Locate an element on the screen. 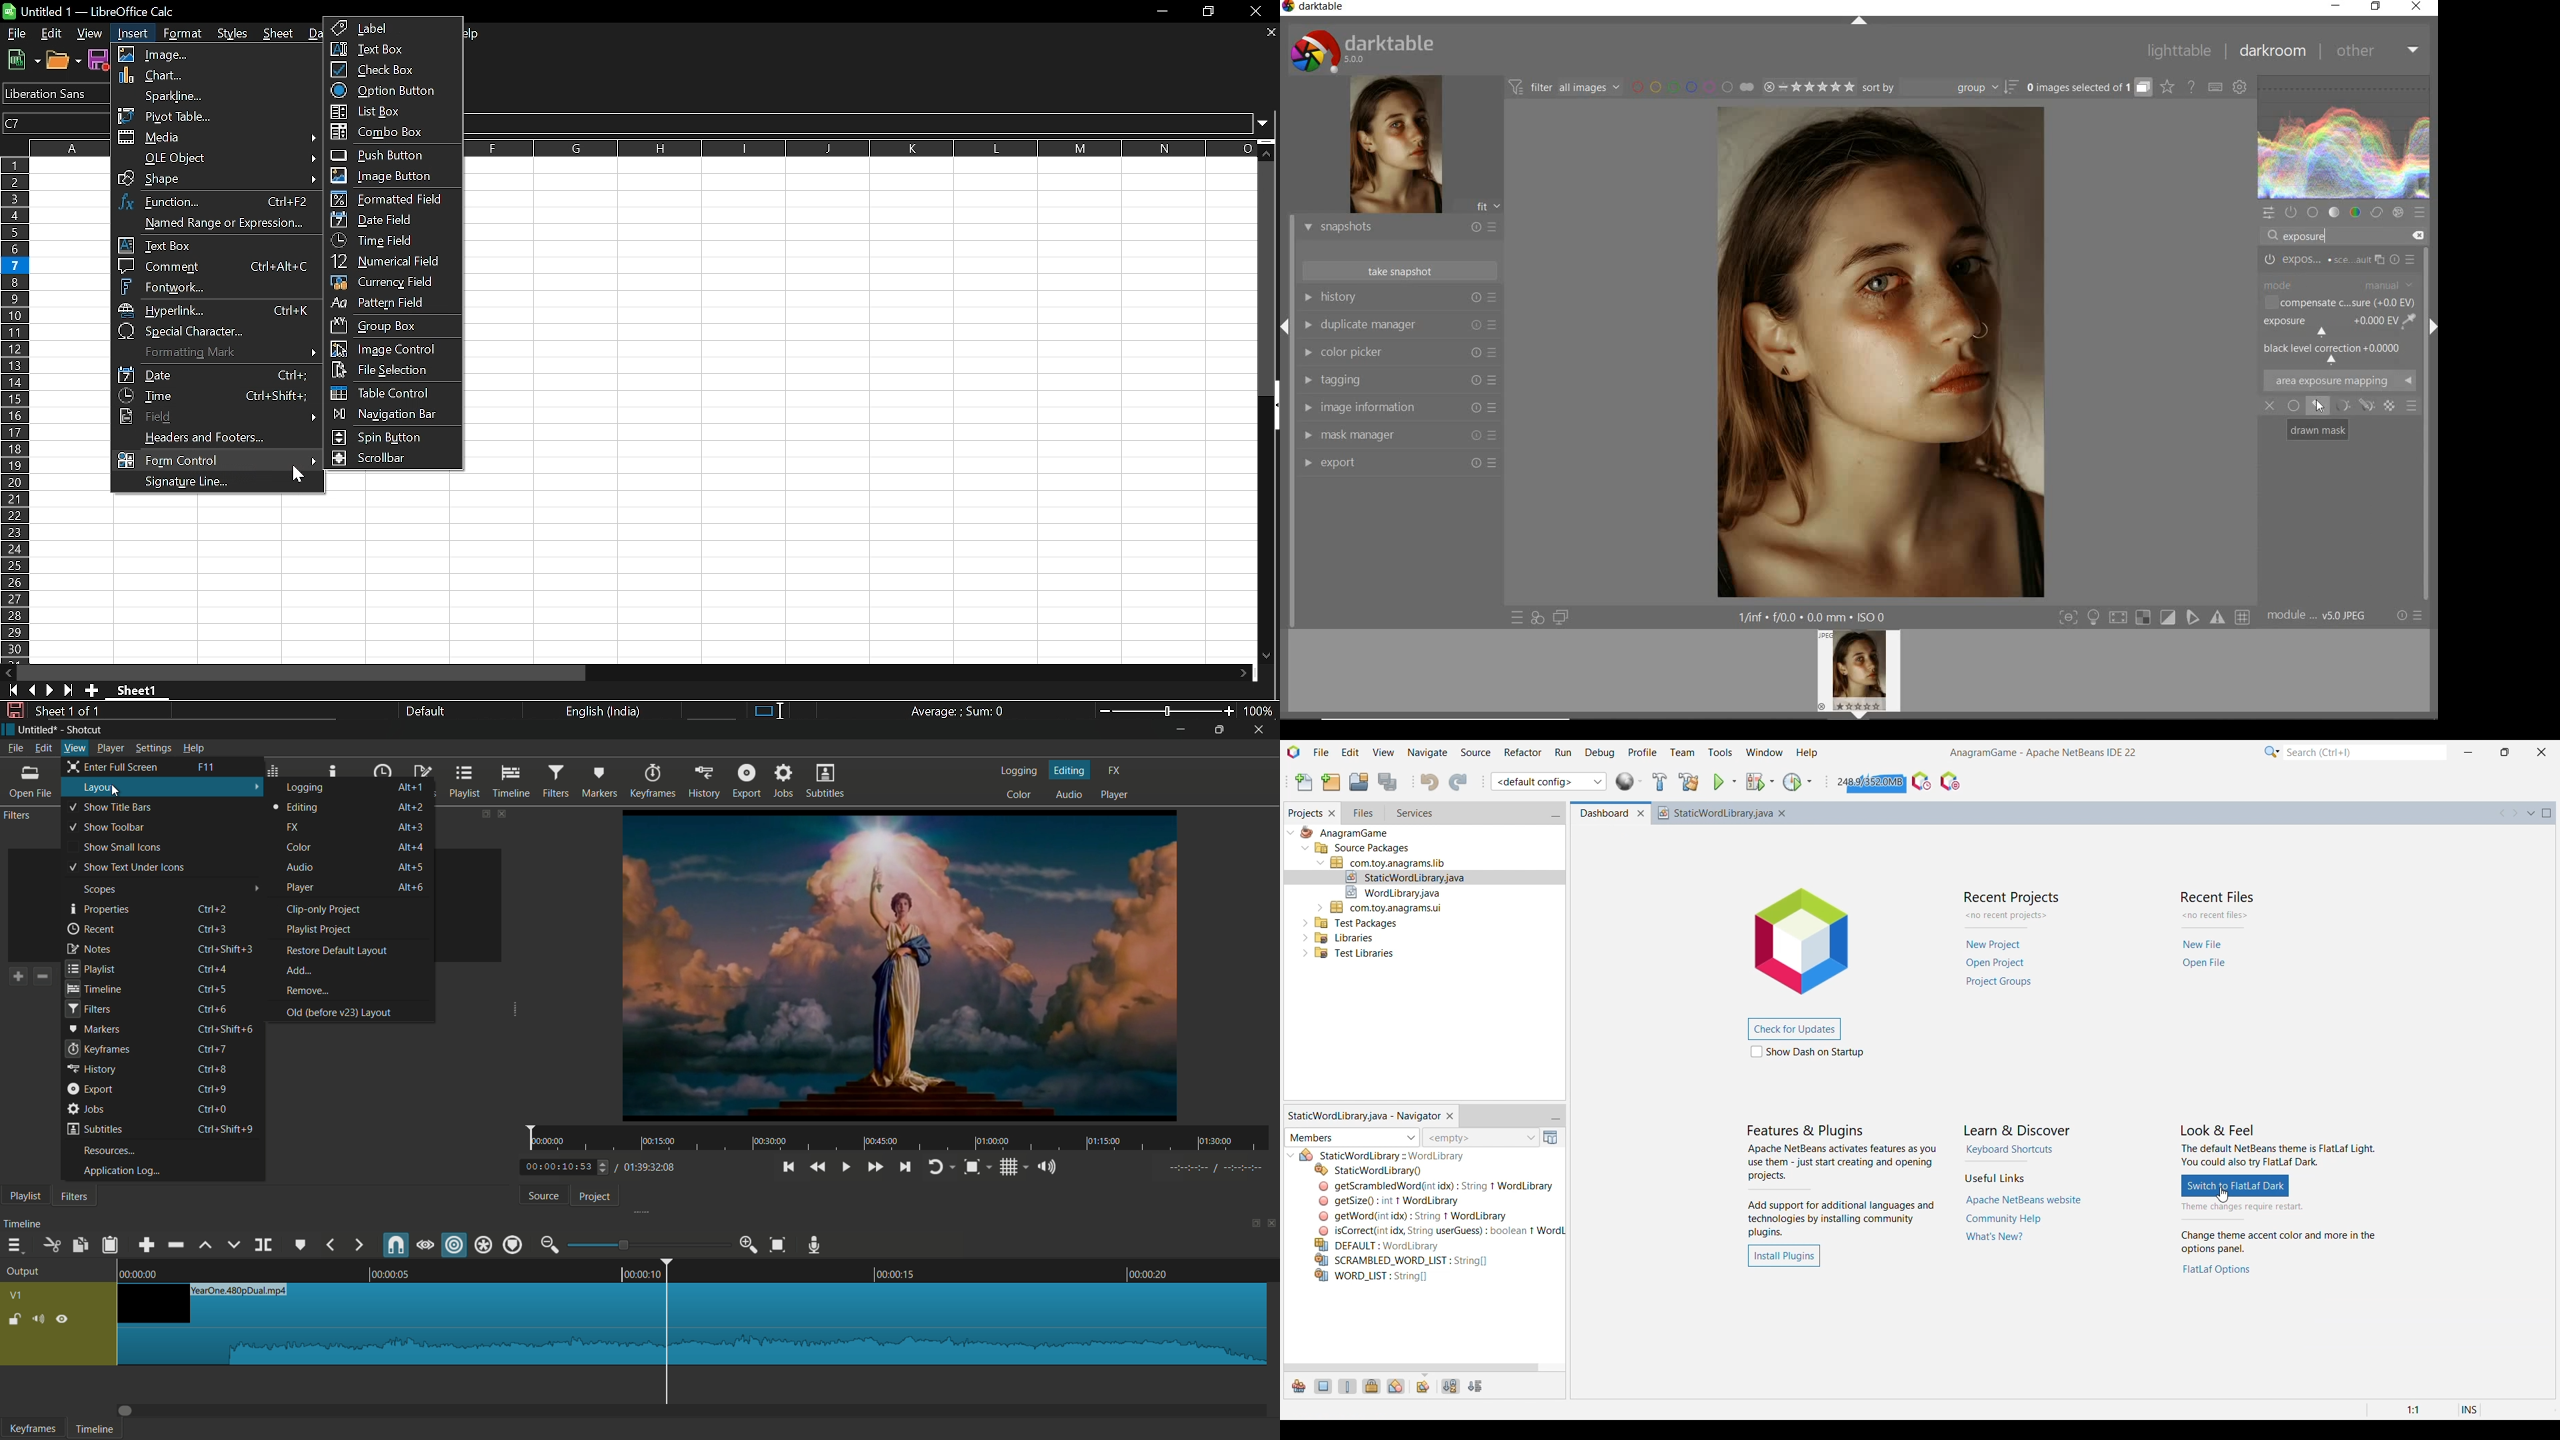 The image size is (2576, 1456). scopes is located at coordinates (99, 889).